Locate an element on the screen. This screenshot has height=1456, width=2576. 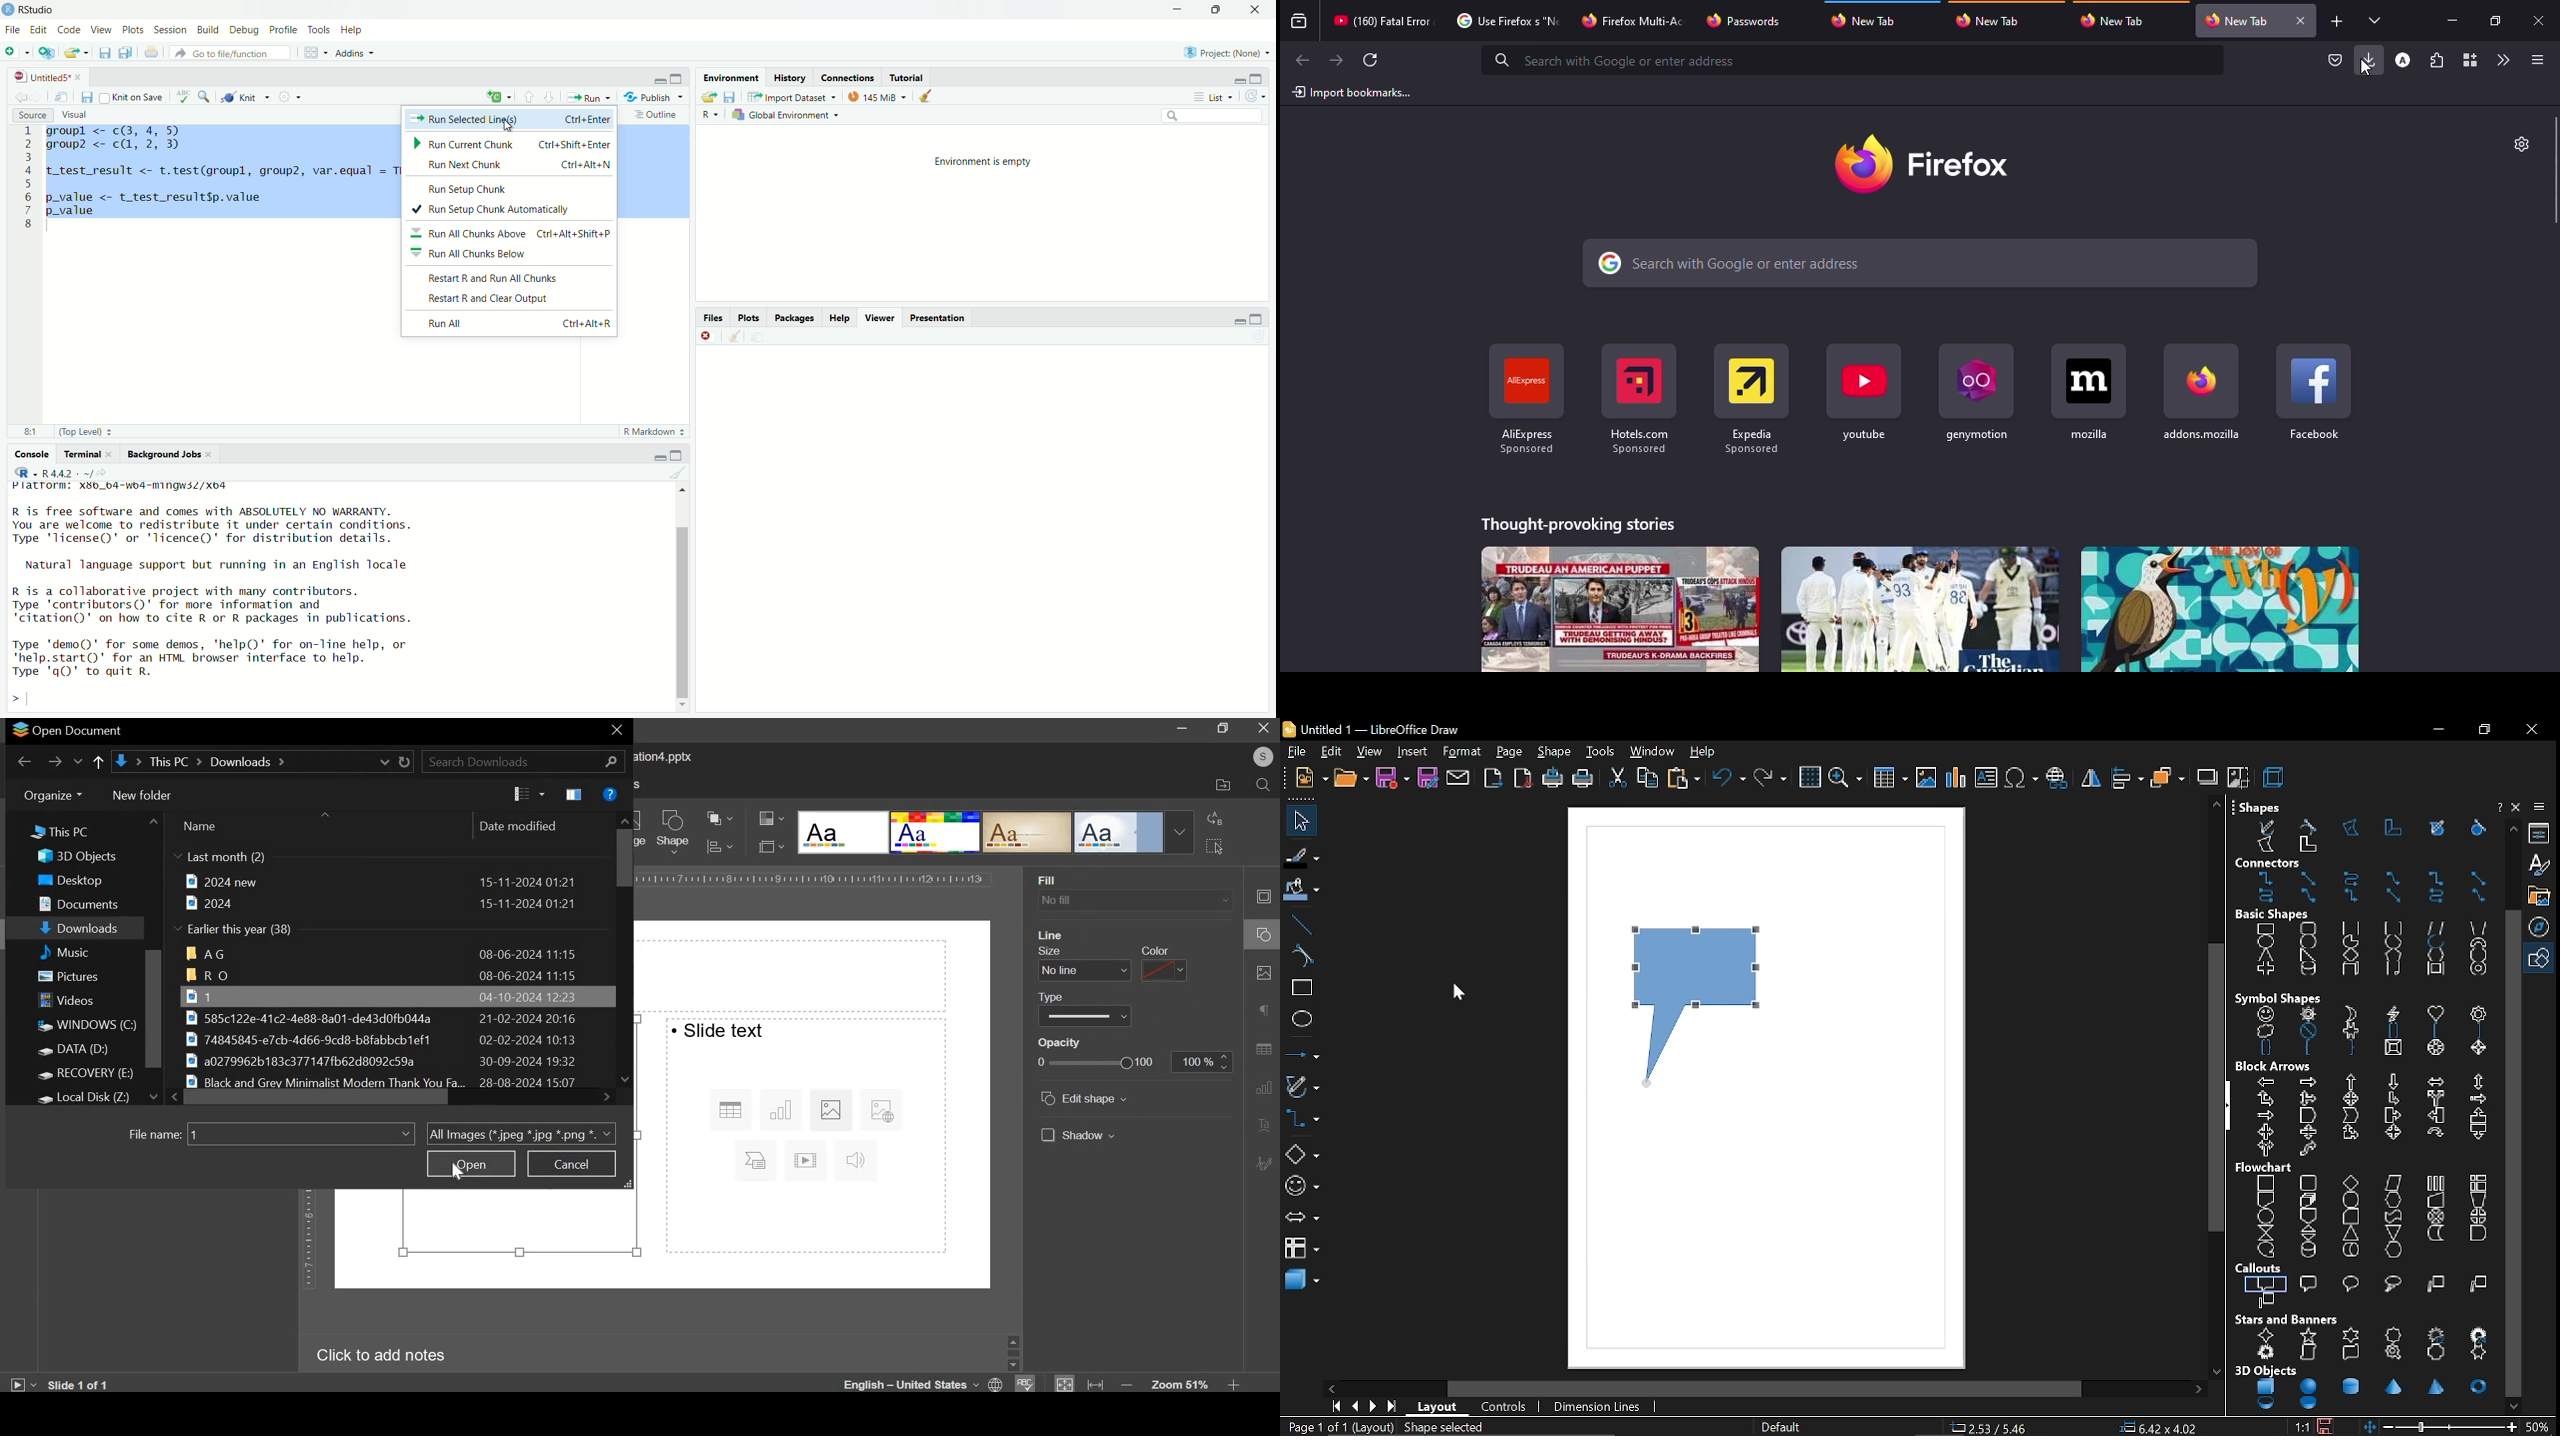
Addins  is located at coordinates (350, 53).